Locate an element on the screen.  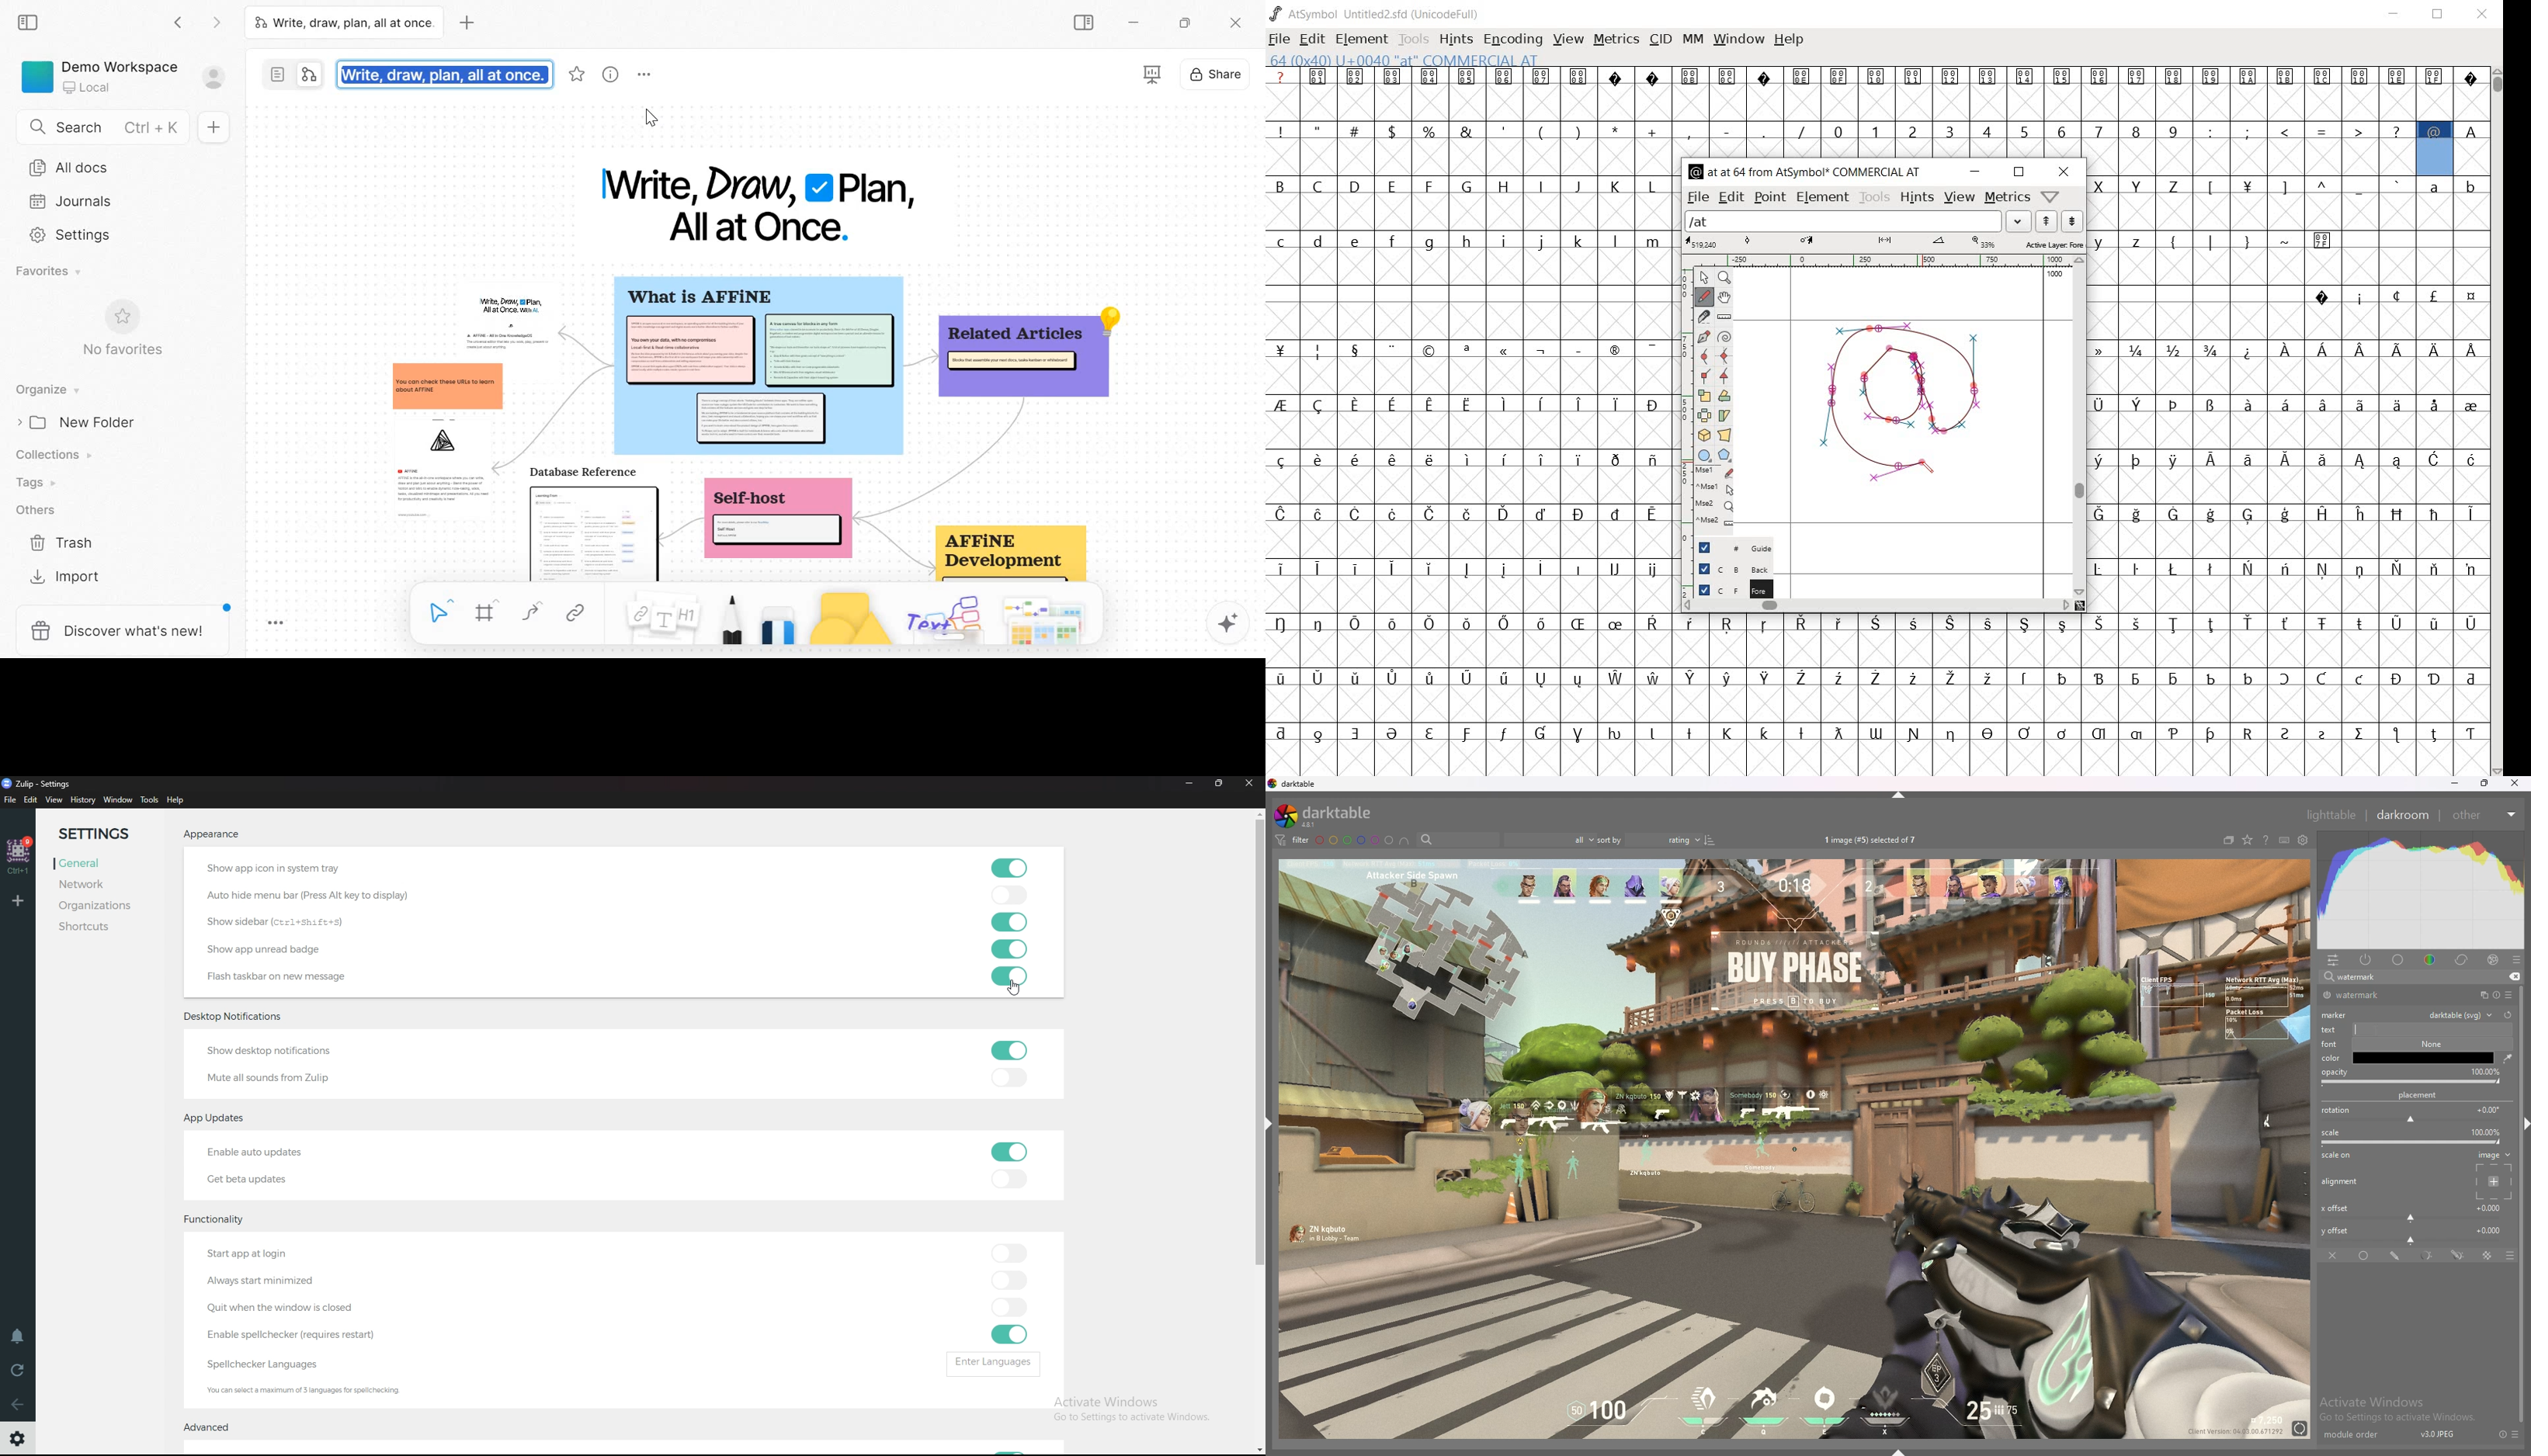
Frame is located at coordinates (484, 613).